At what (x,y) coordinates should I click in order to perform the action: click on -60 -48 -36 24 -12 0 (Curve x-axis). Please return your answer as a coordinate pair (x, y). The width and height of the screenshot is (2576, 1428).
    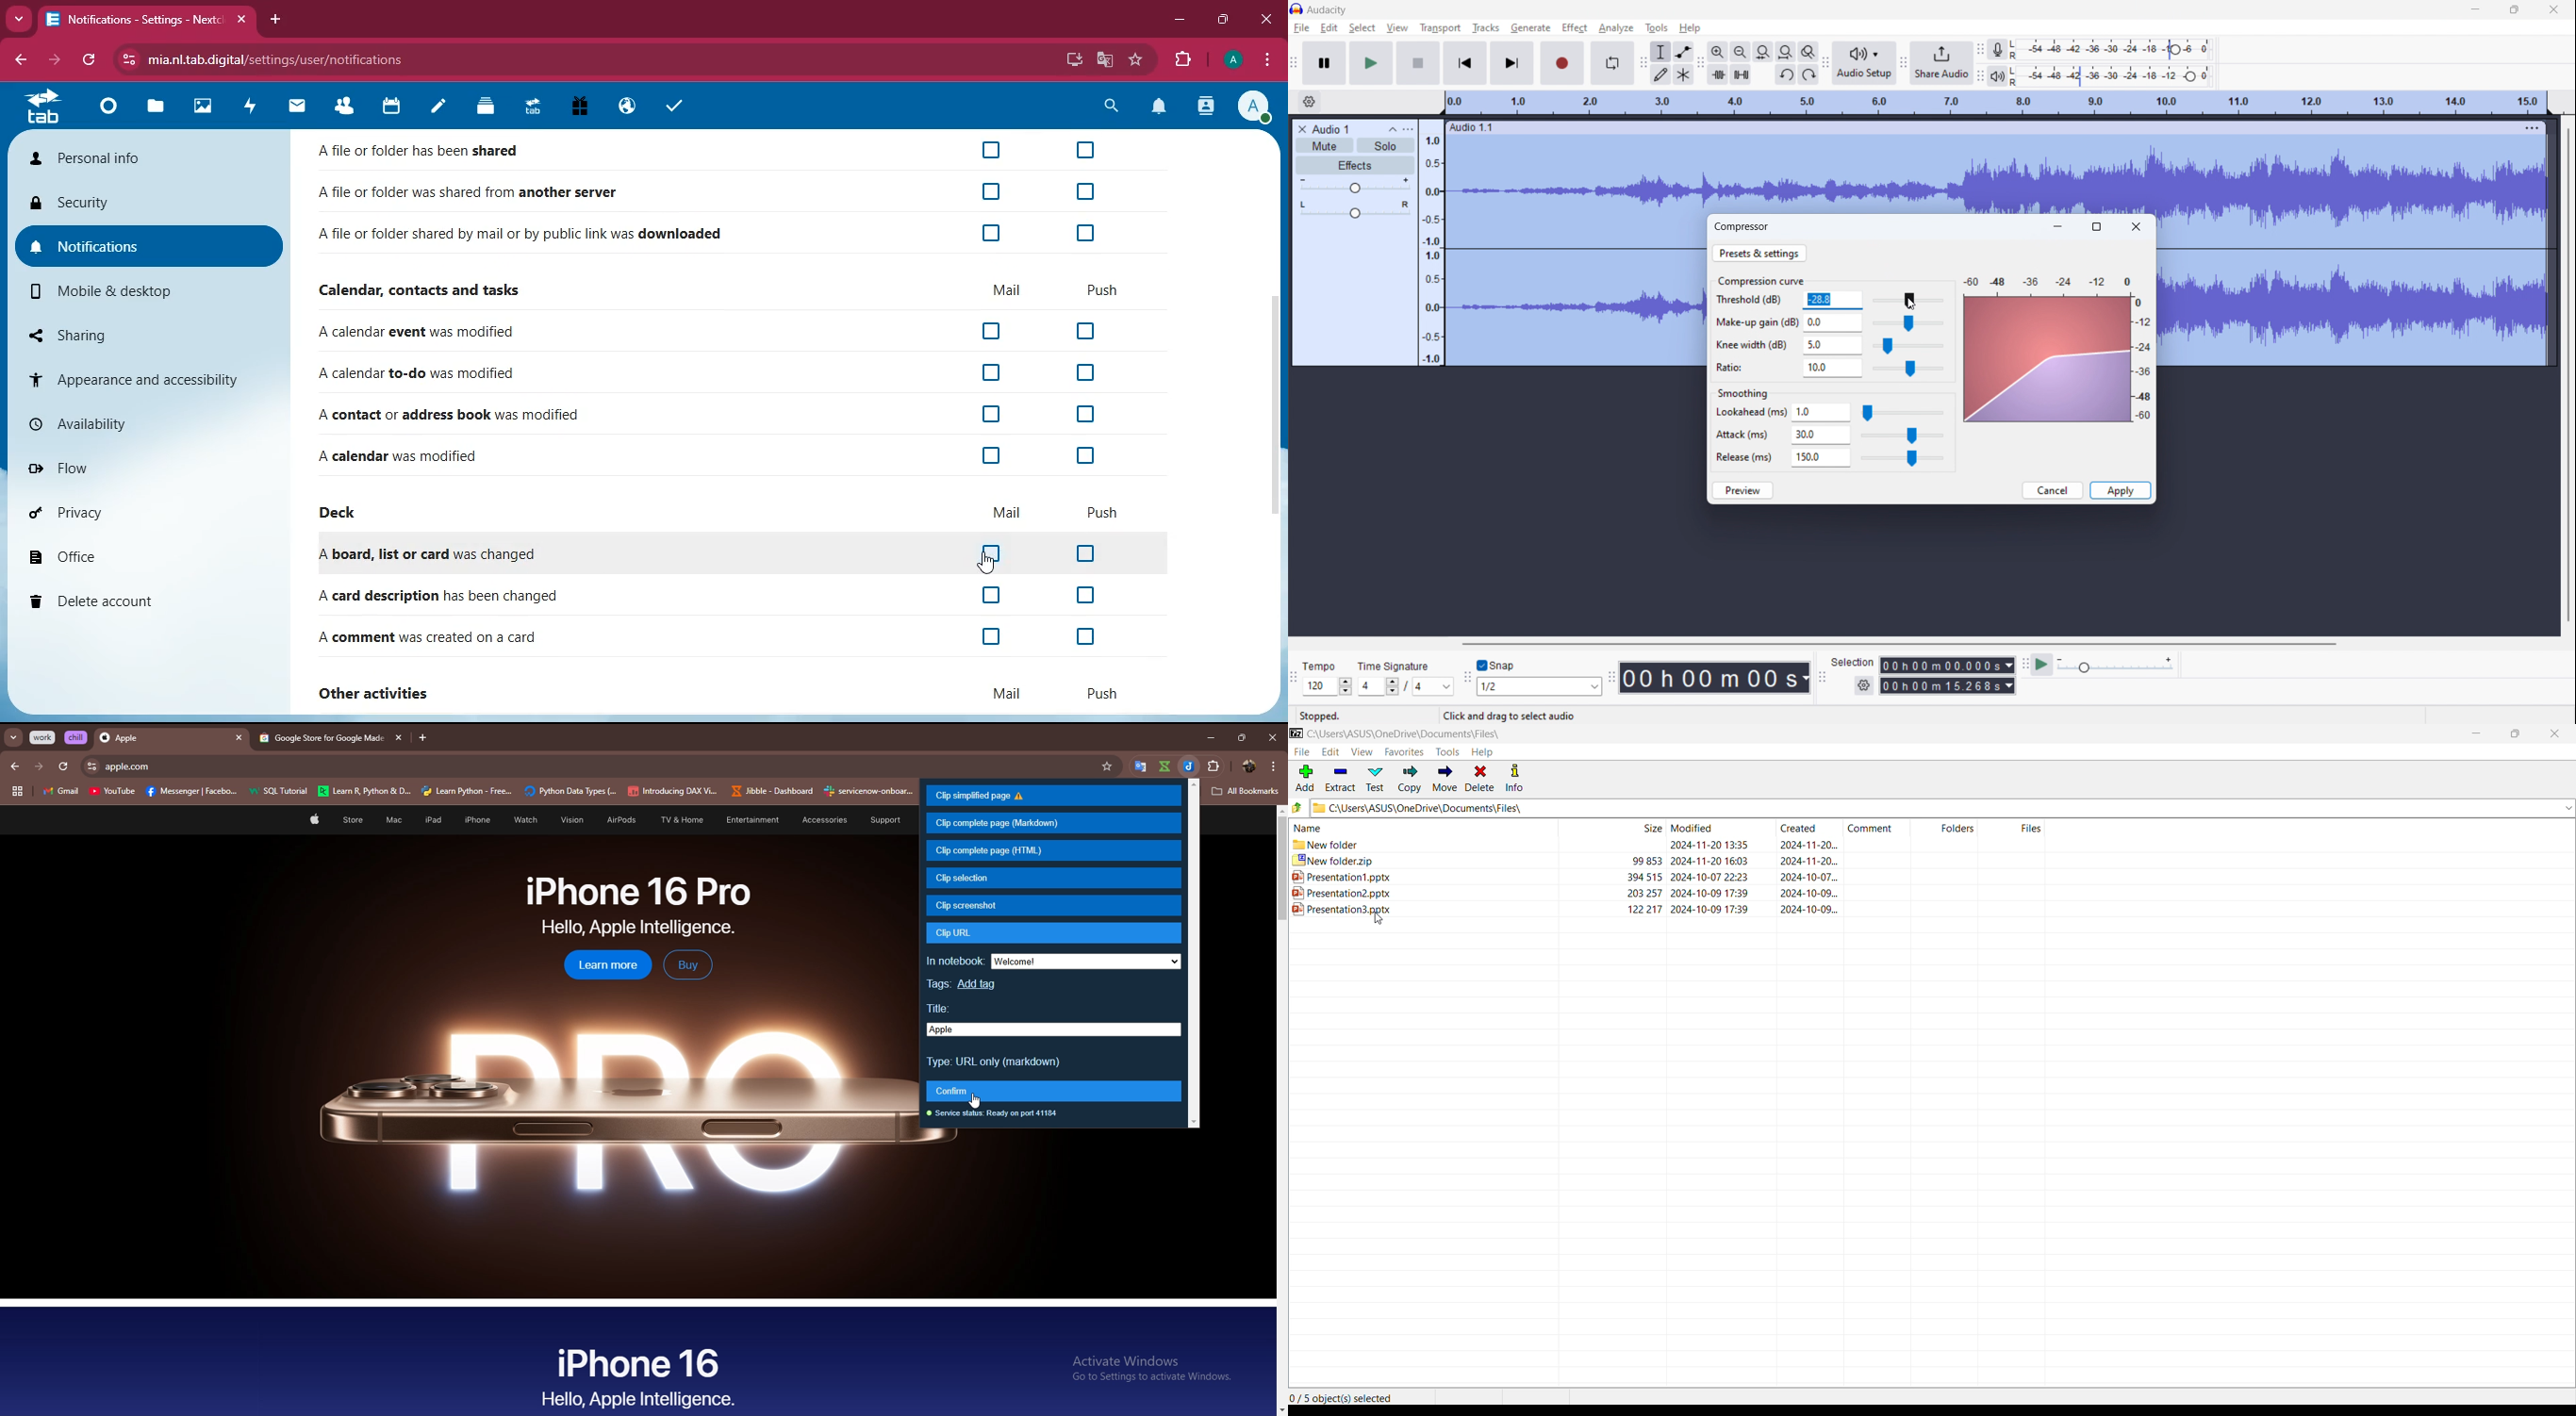
    Looking at the image, I should click on (2043, 278).